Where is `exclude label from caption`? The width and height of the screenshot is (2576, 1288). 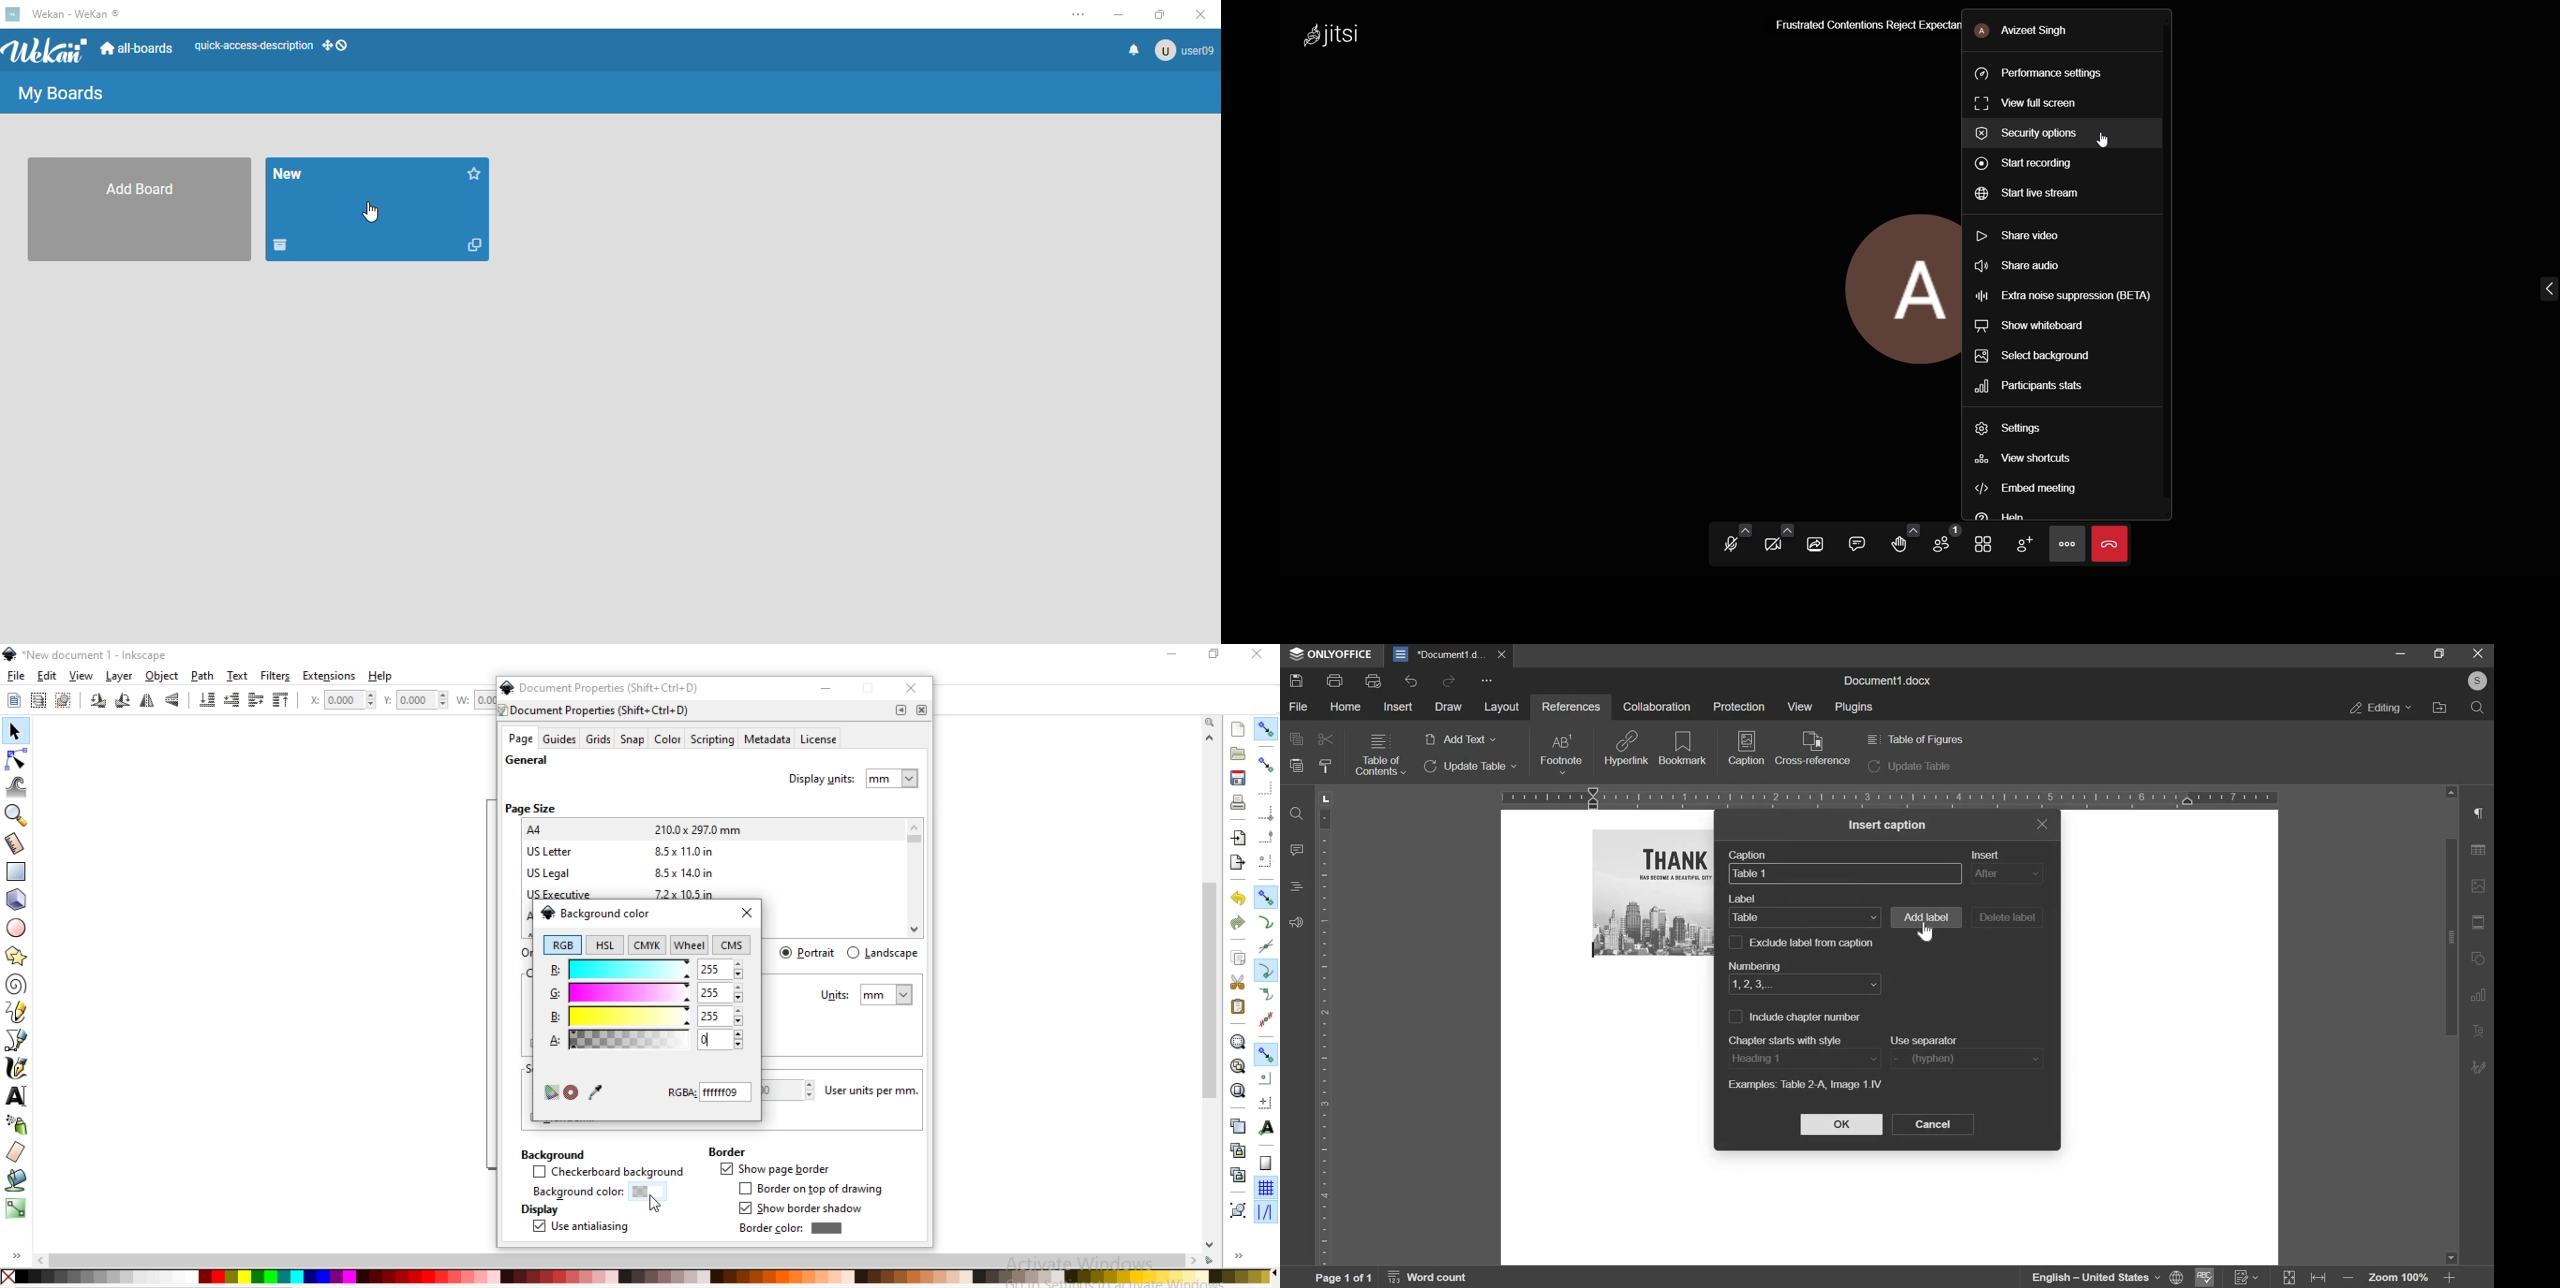 exclude label from caption is located at coordinates (1735, 941).